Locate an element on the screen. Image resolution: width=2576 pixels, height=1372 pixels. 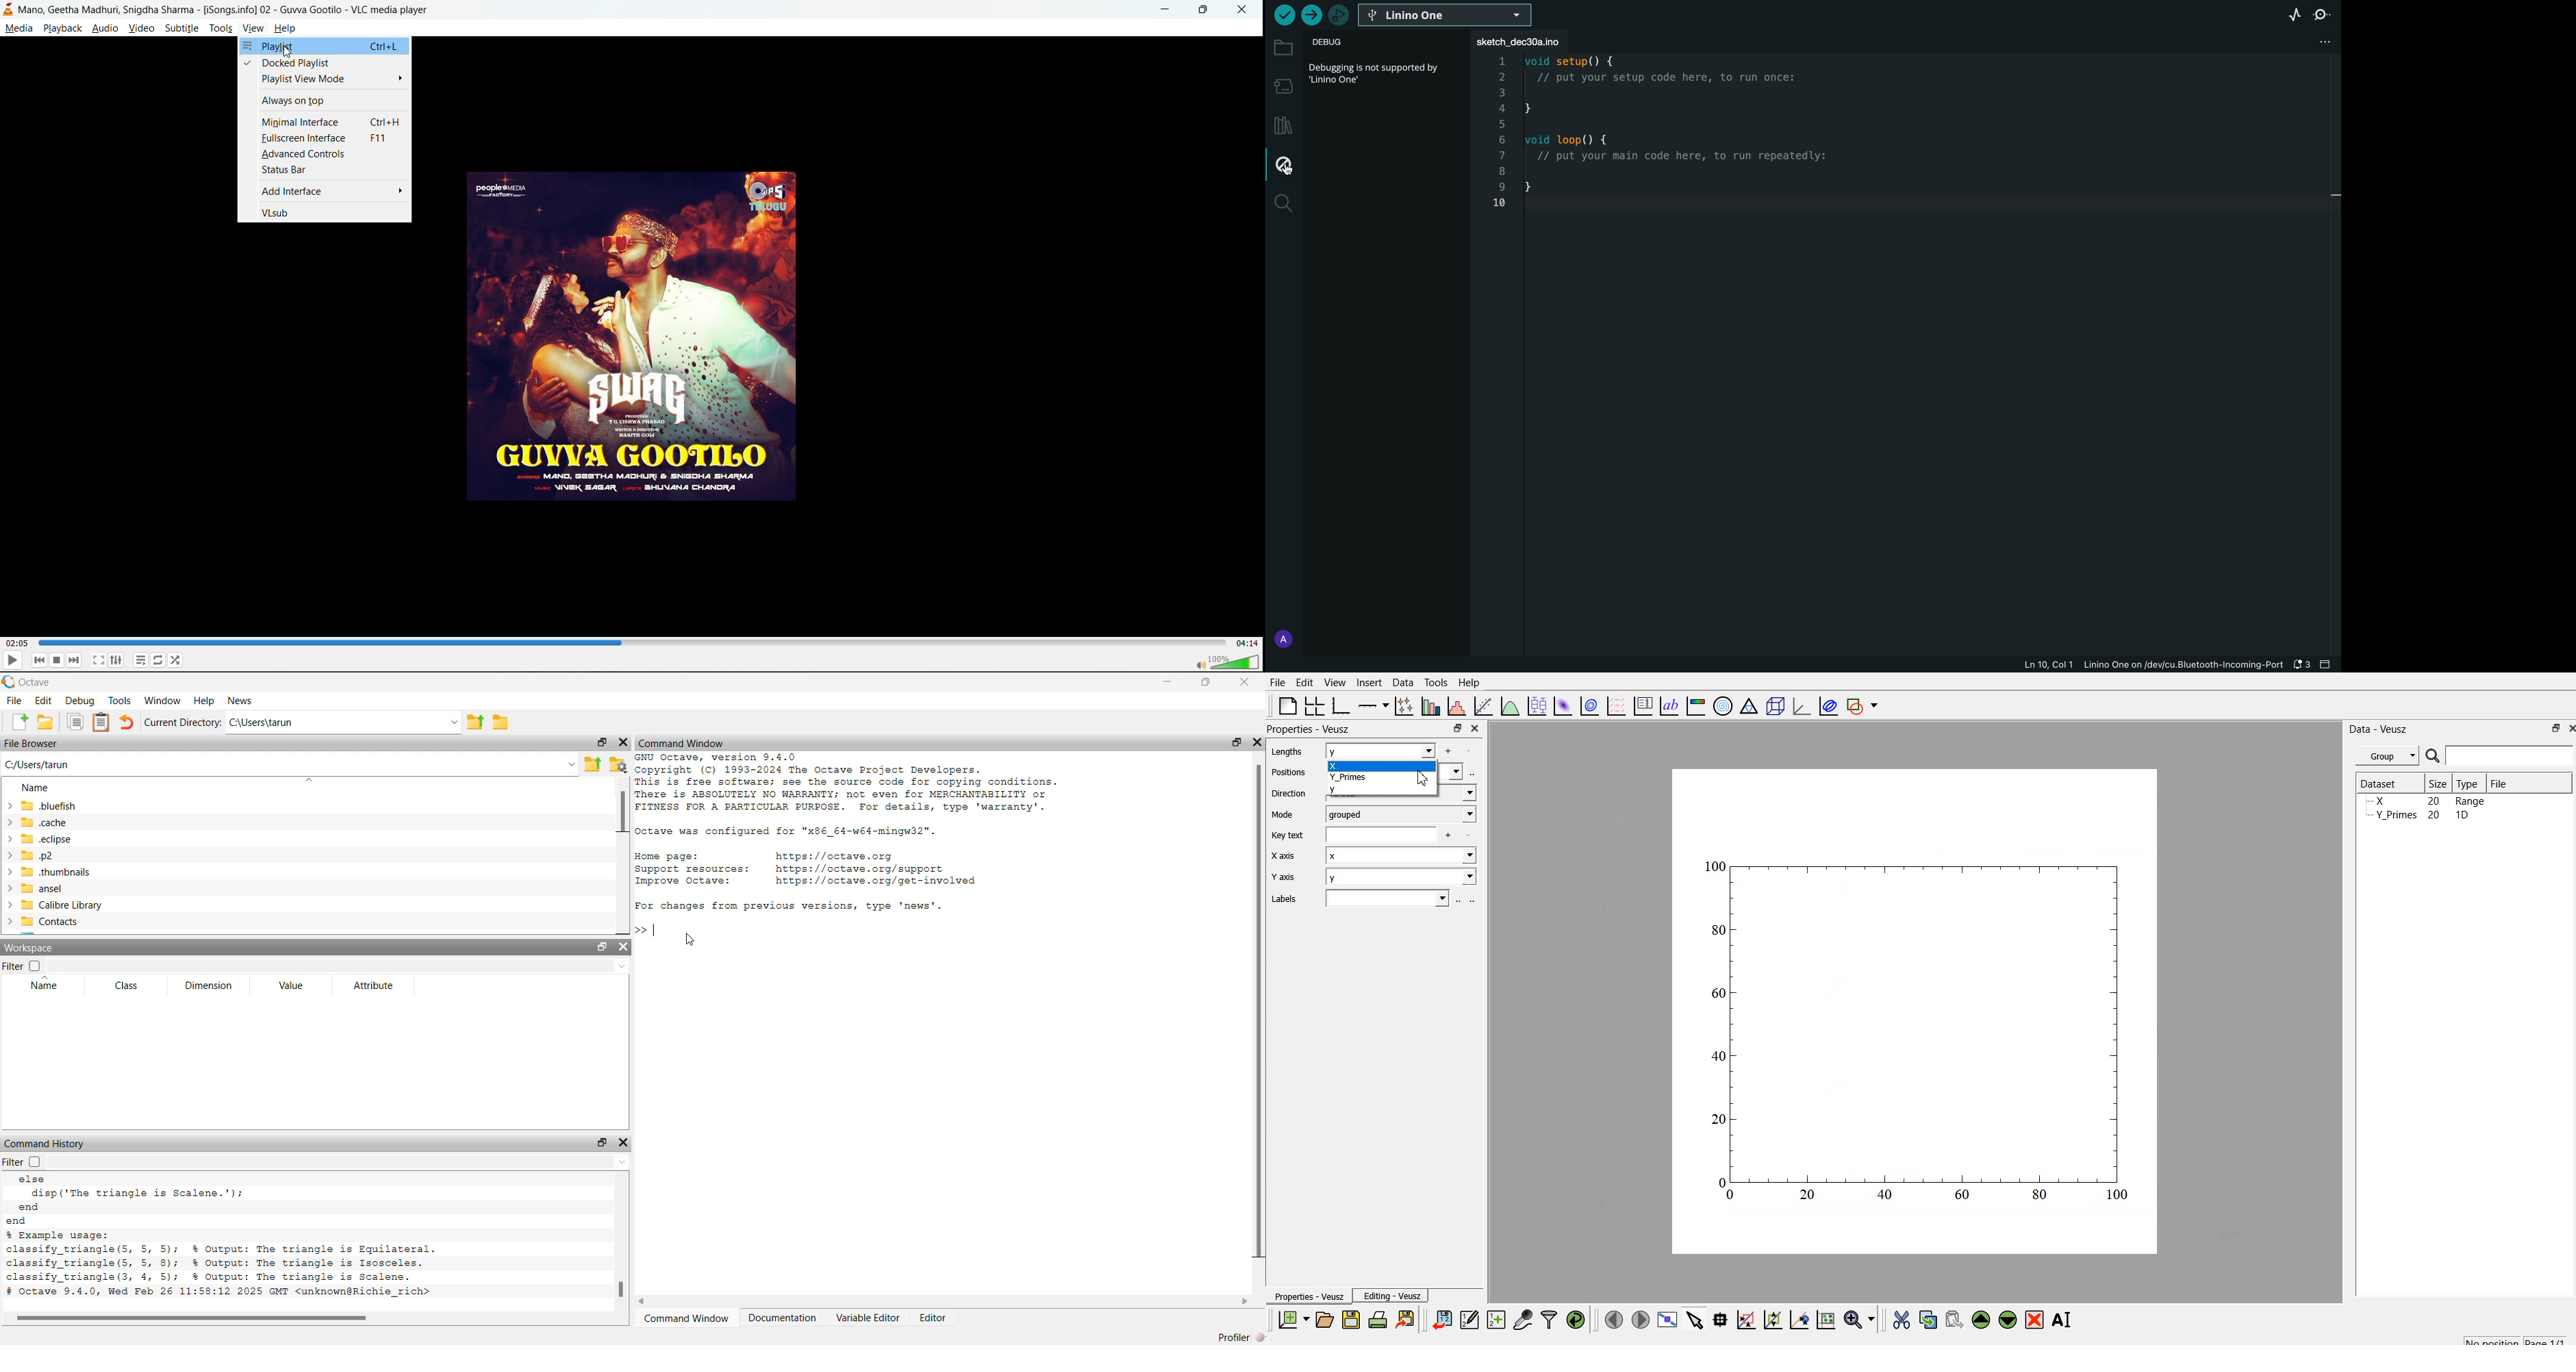
debug is located at coordinates (80, 700).